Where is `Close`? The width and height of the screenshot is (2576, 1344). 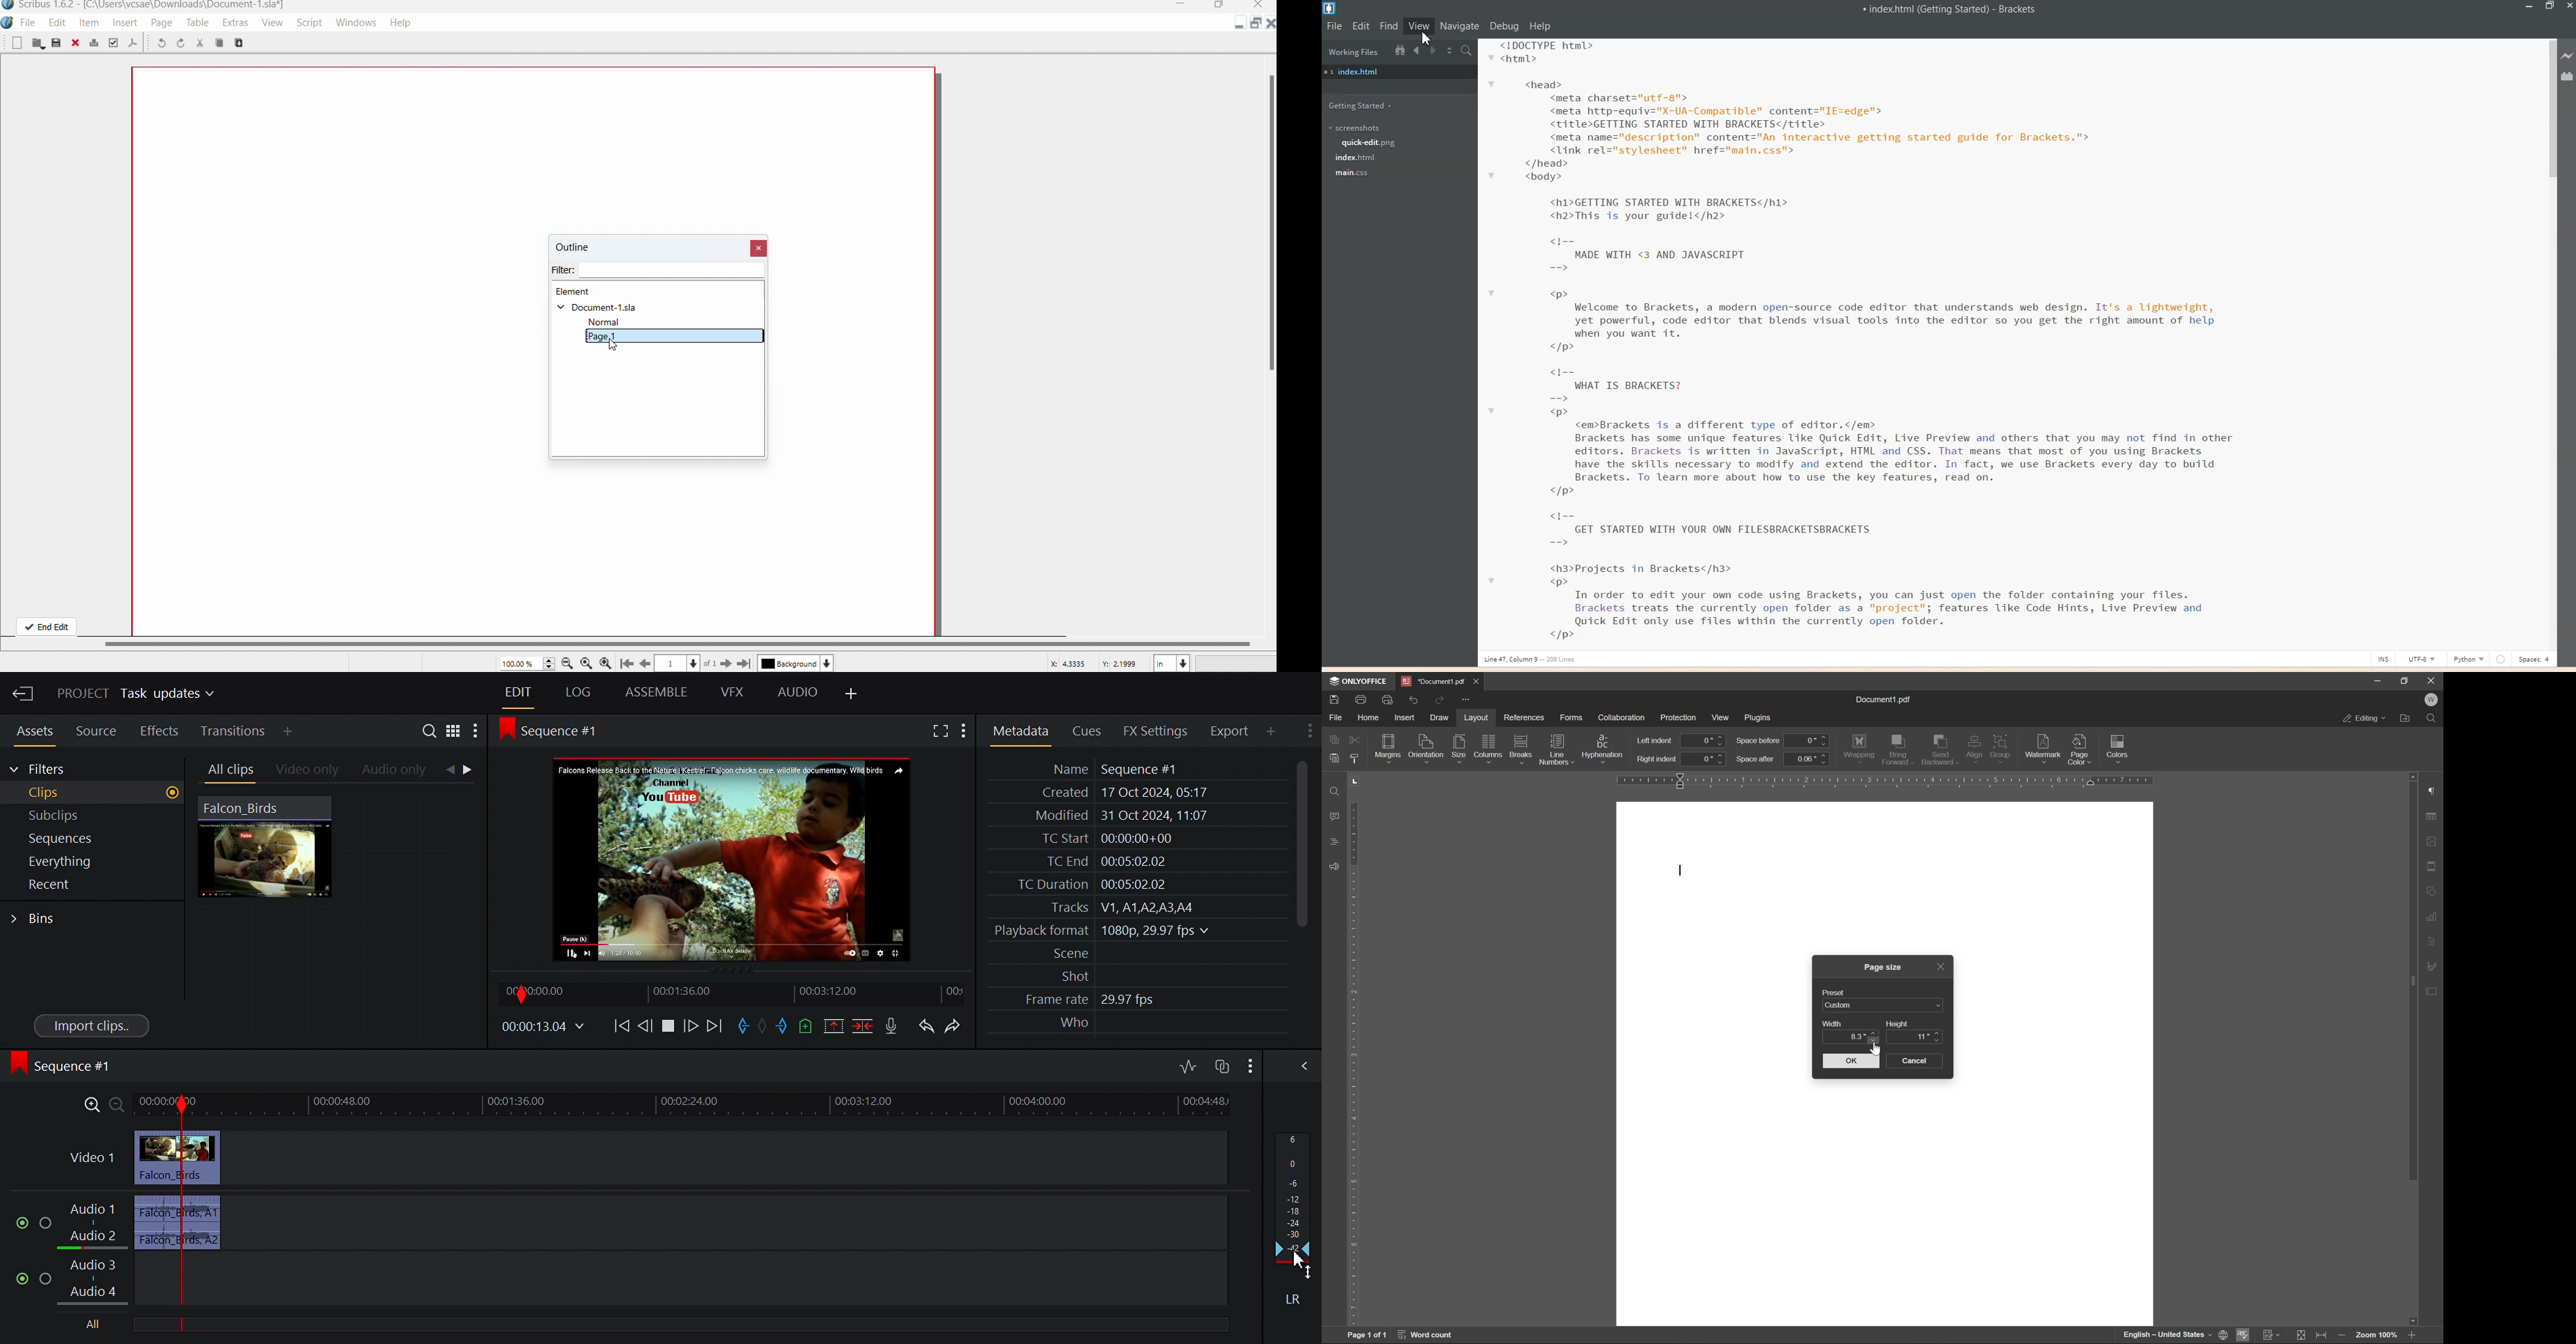 Close is located at coordinates (760, 247).